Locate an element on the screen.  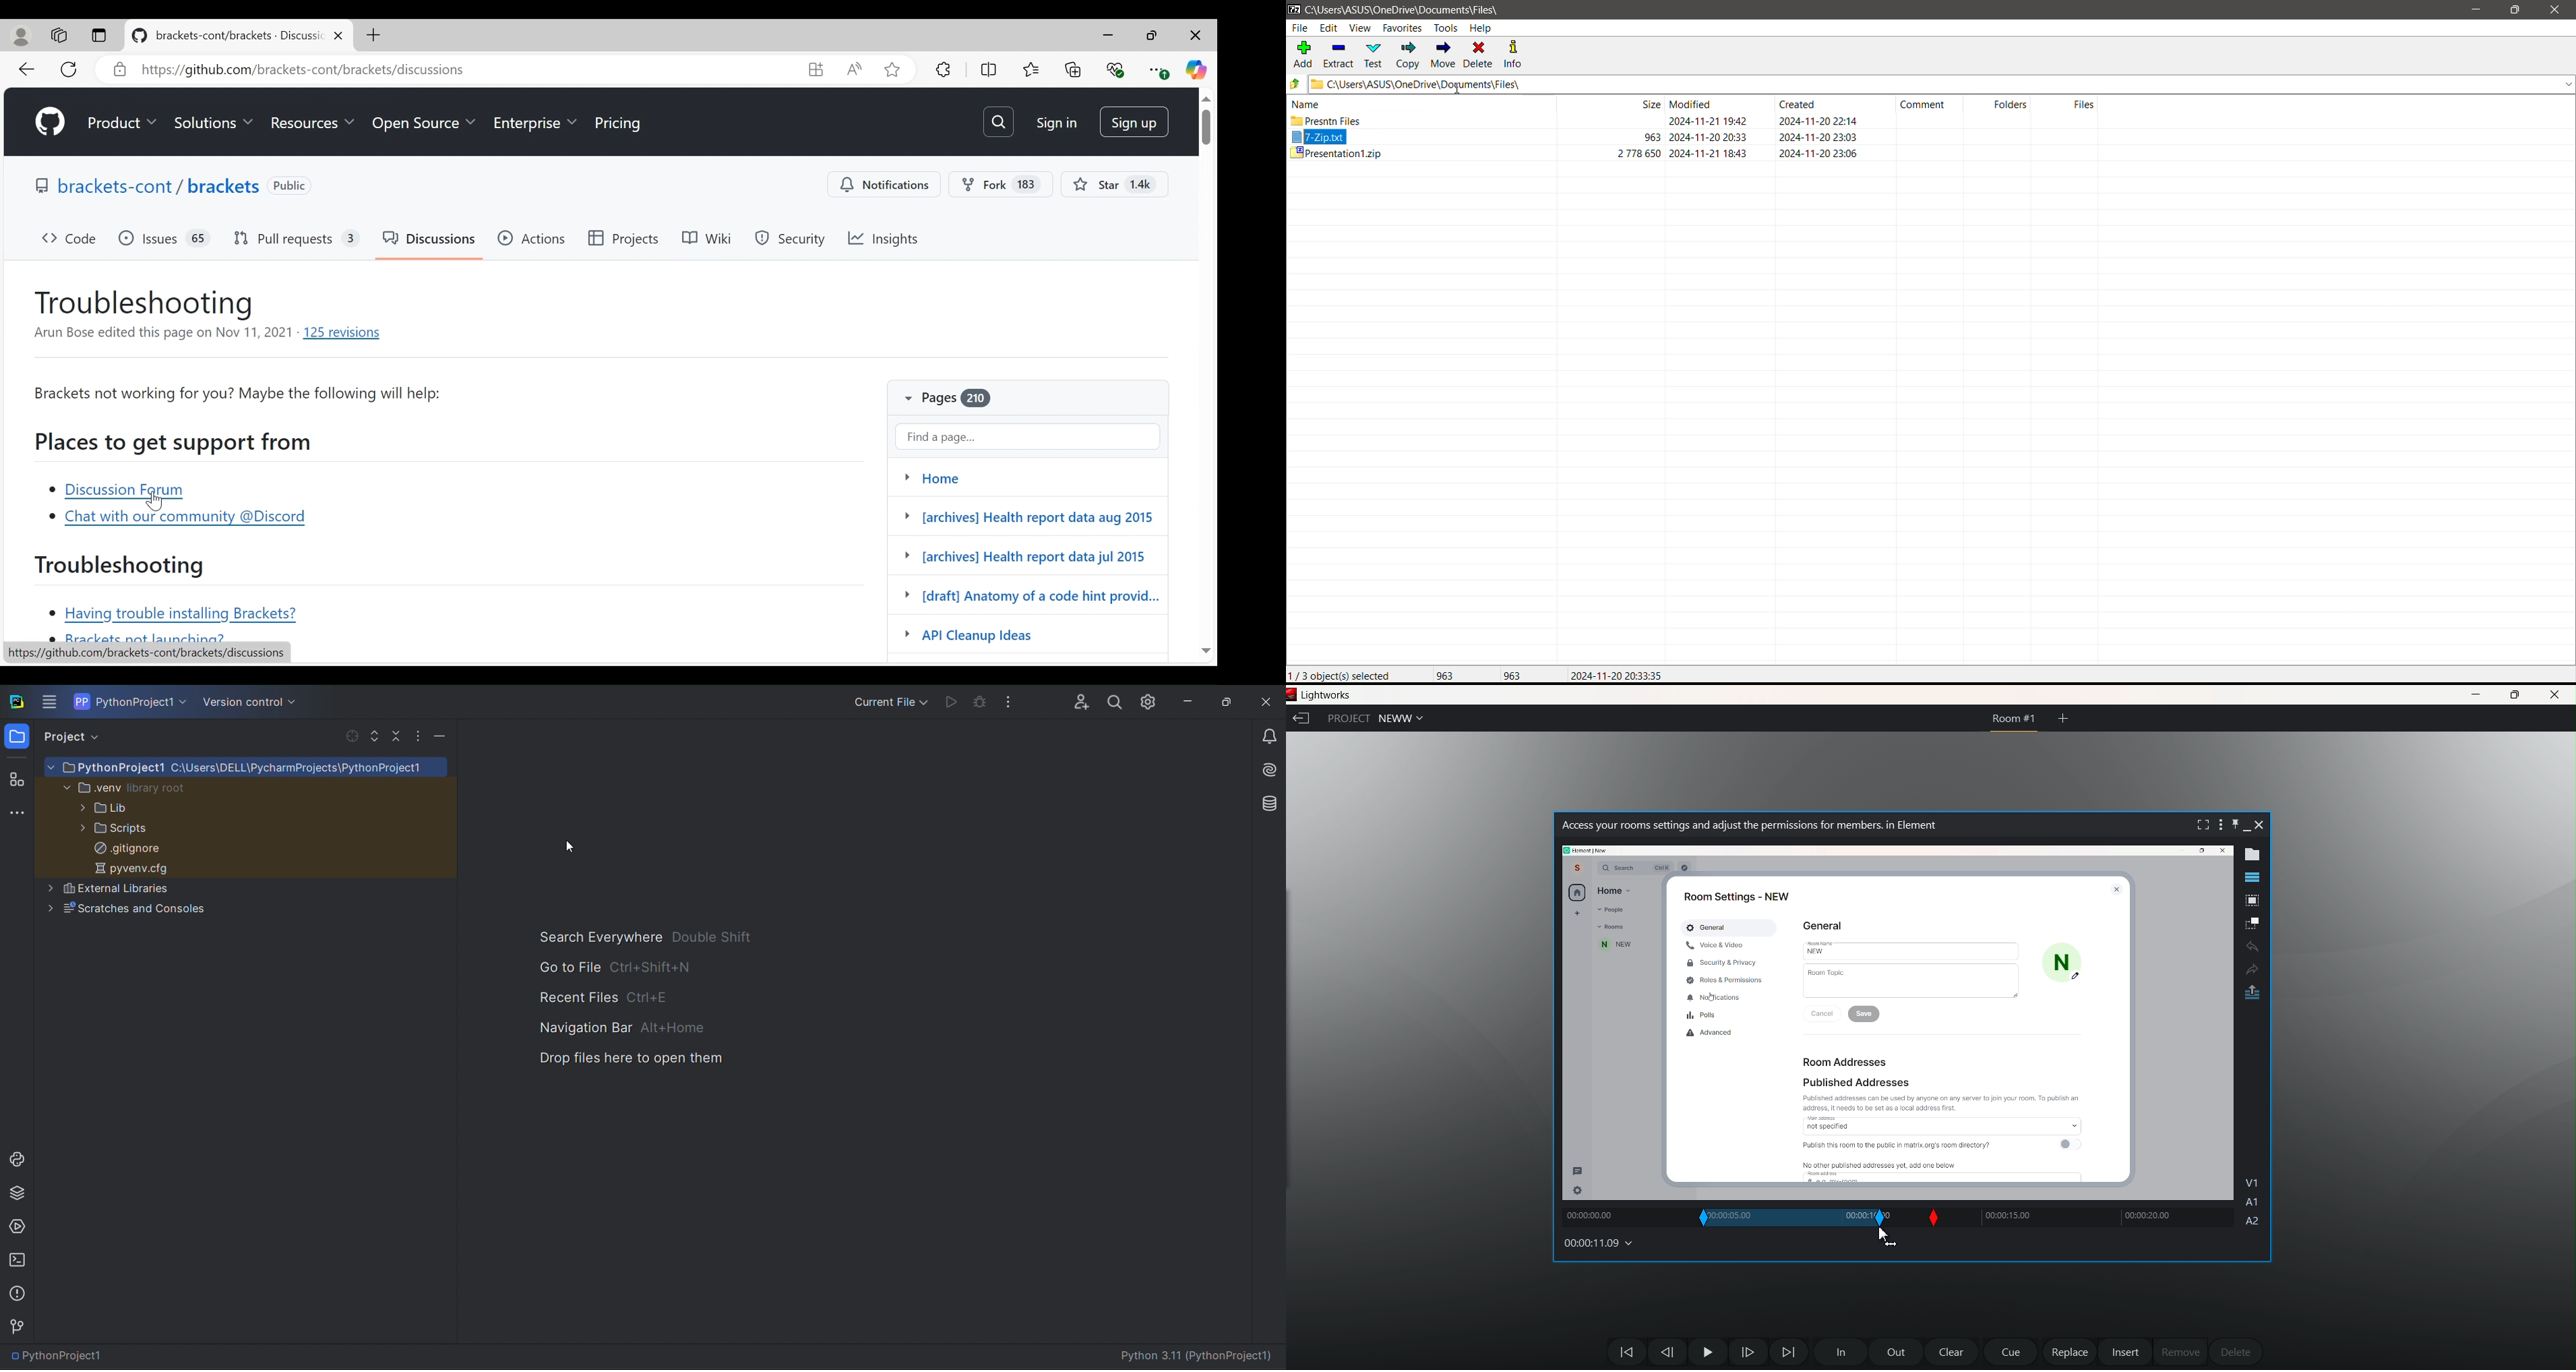
show metadata is located at coordinates (2250, 856).